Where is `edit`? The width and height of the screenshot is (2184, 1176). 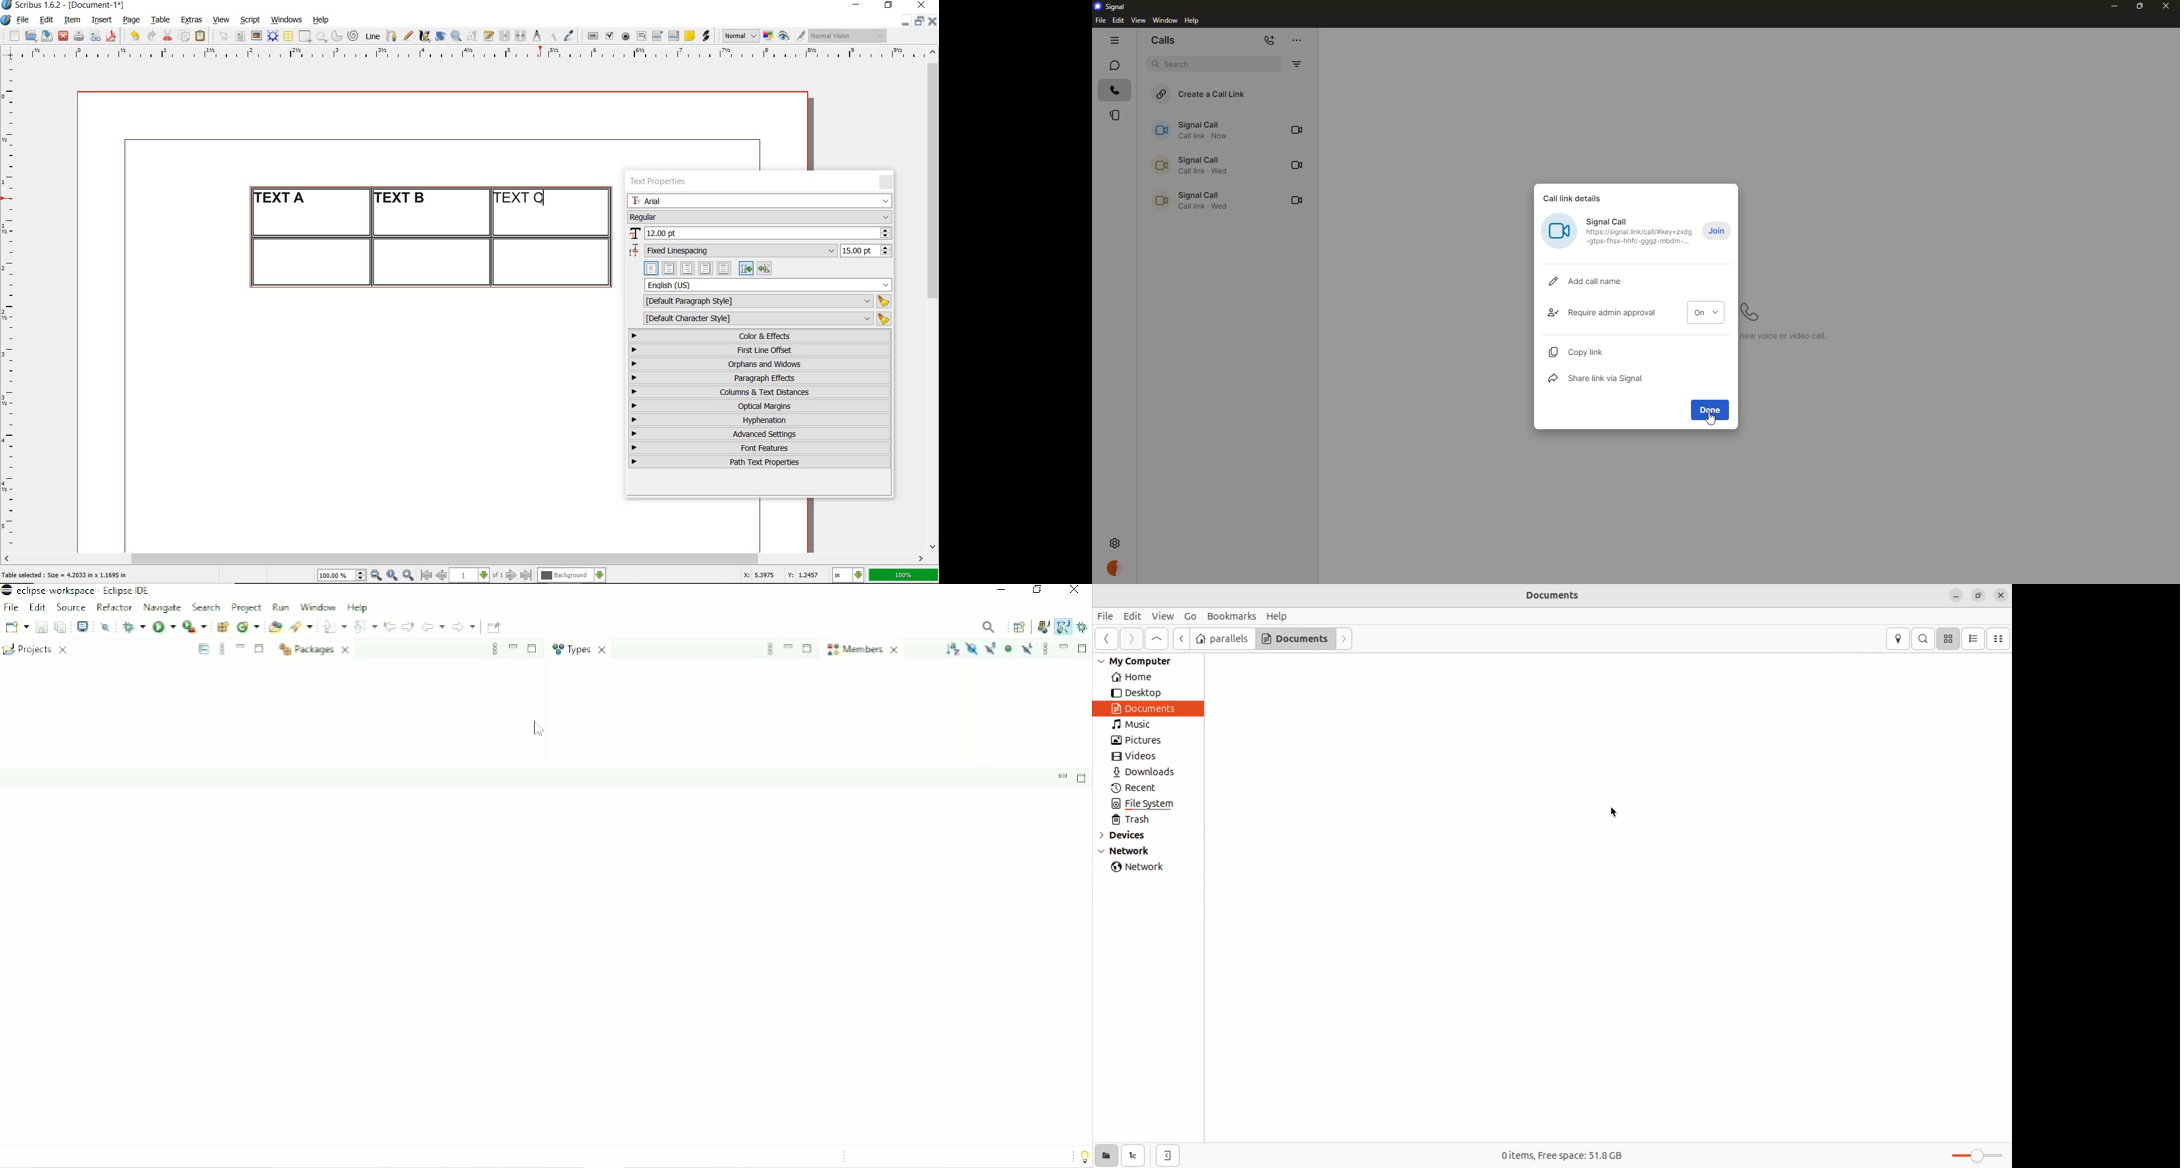 edit is located at coordinates (47, 20).